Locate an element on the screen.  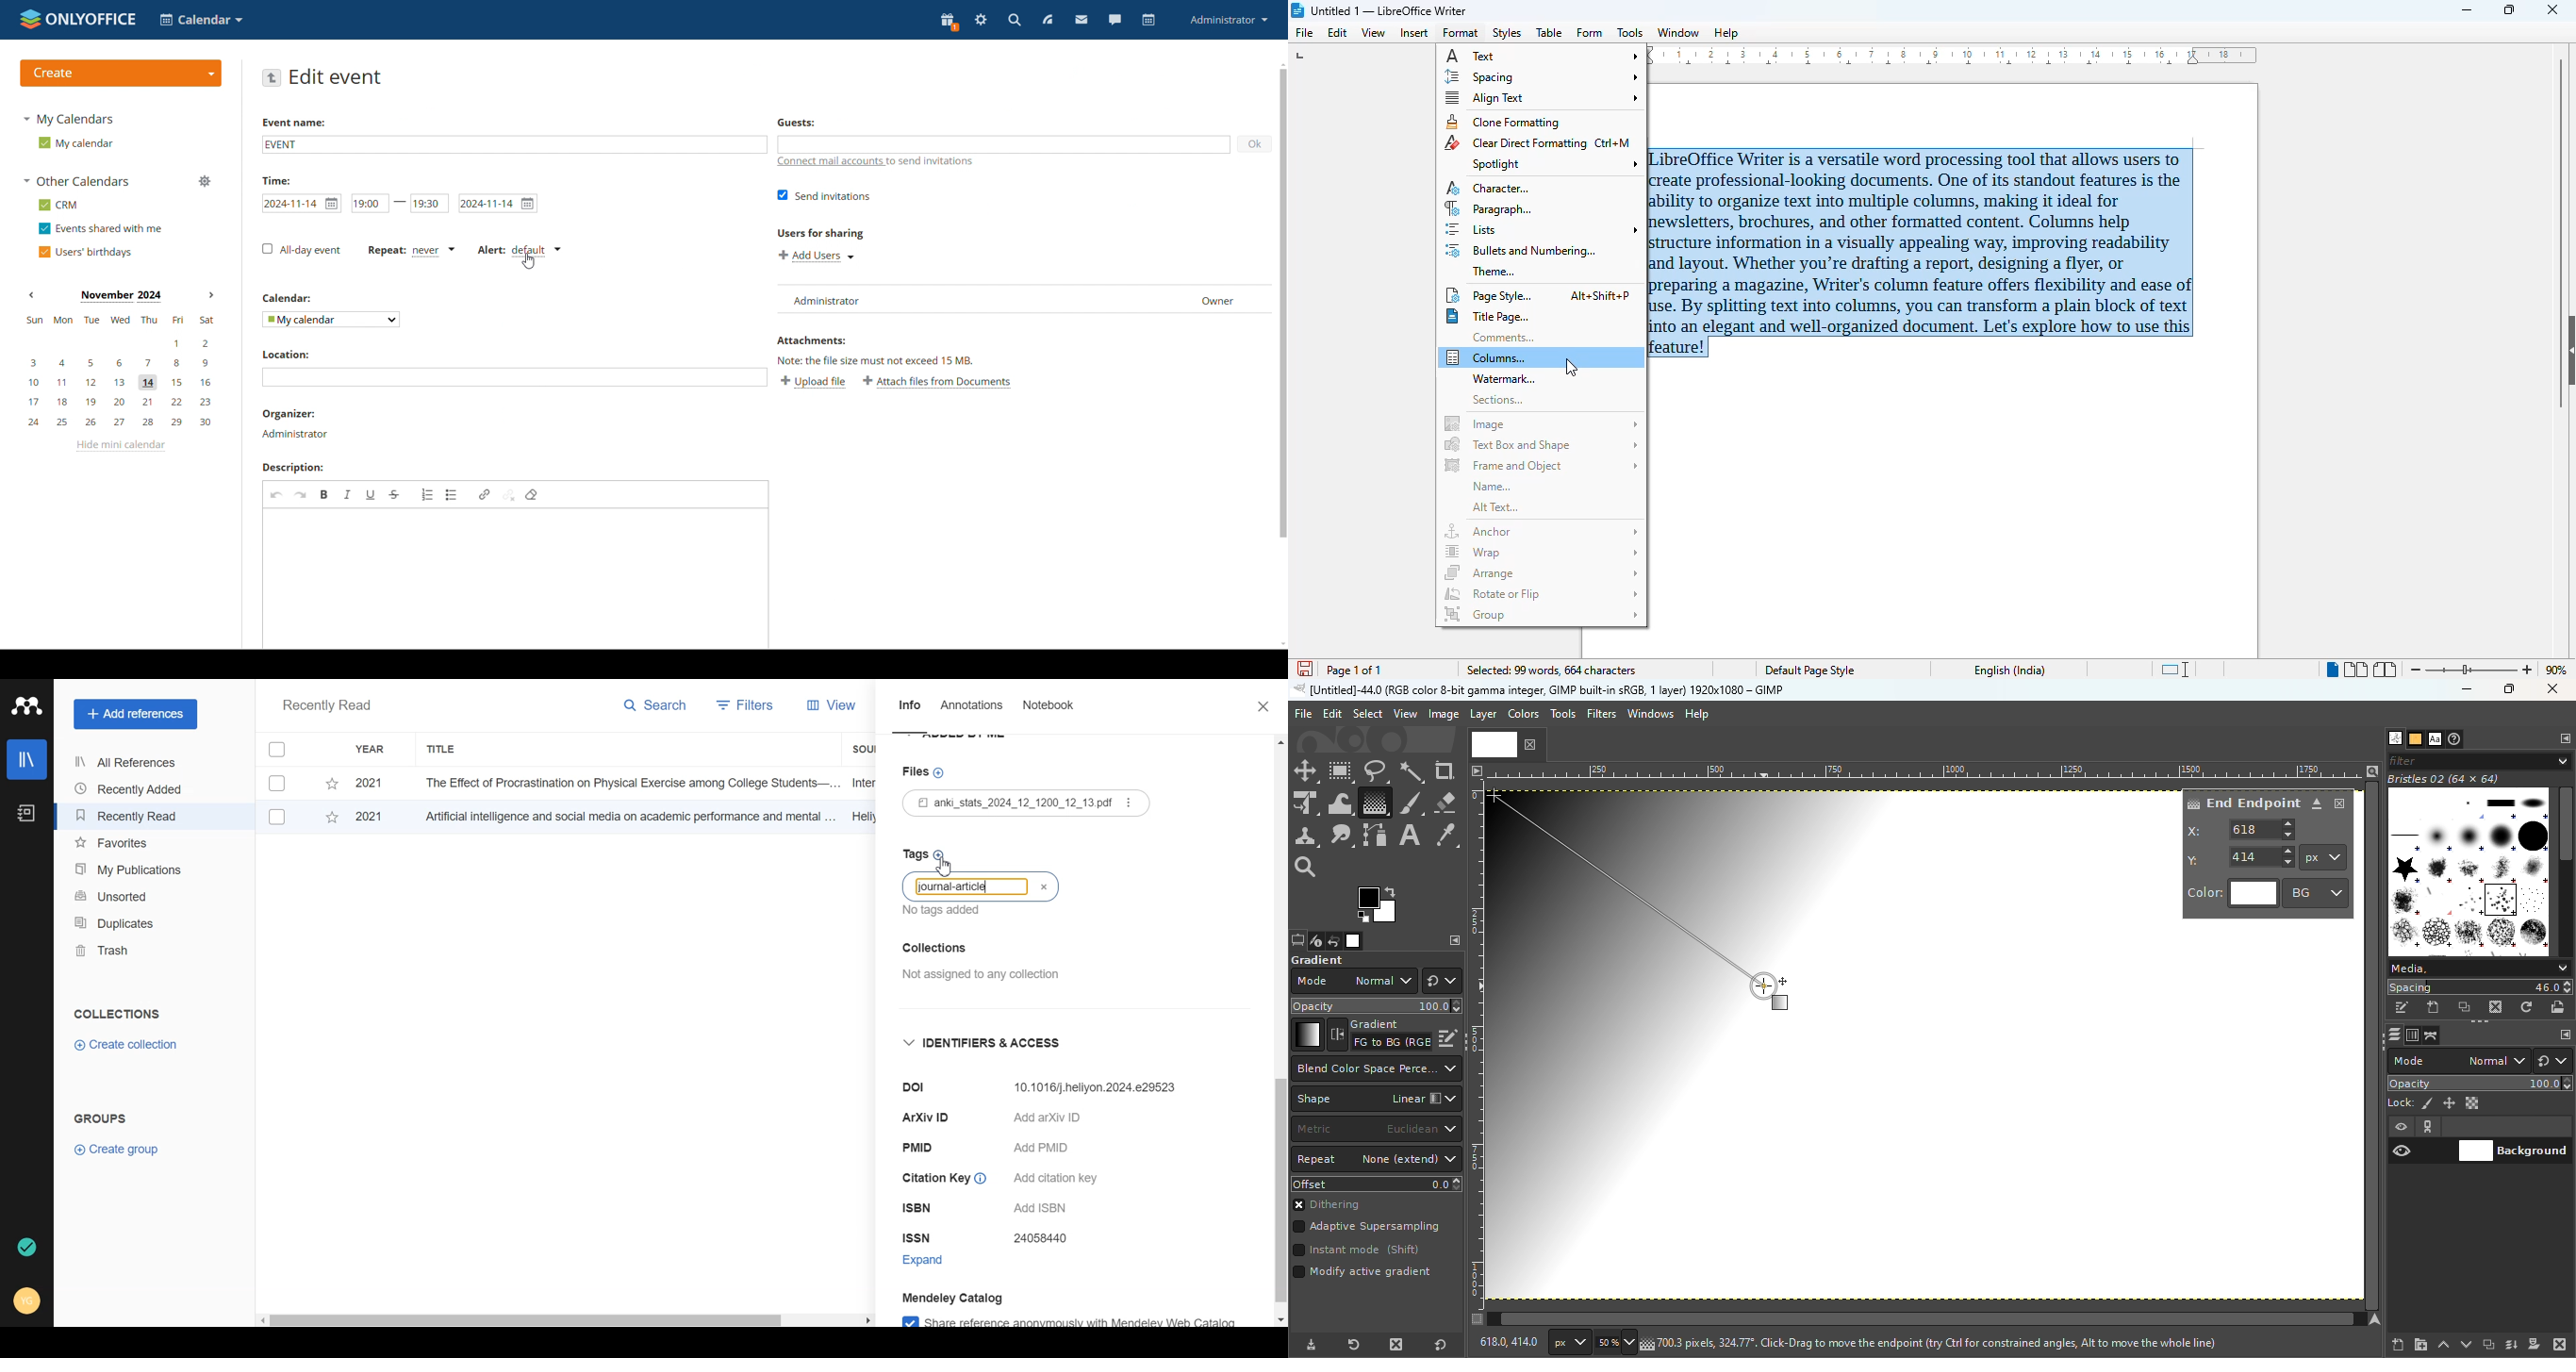
organizer: is located at coordinates (290, 414).